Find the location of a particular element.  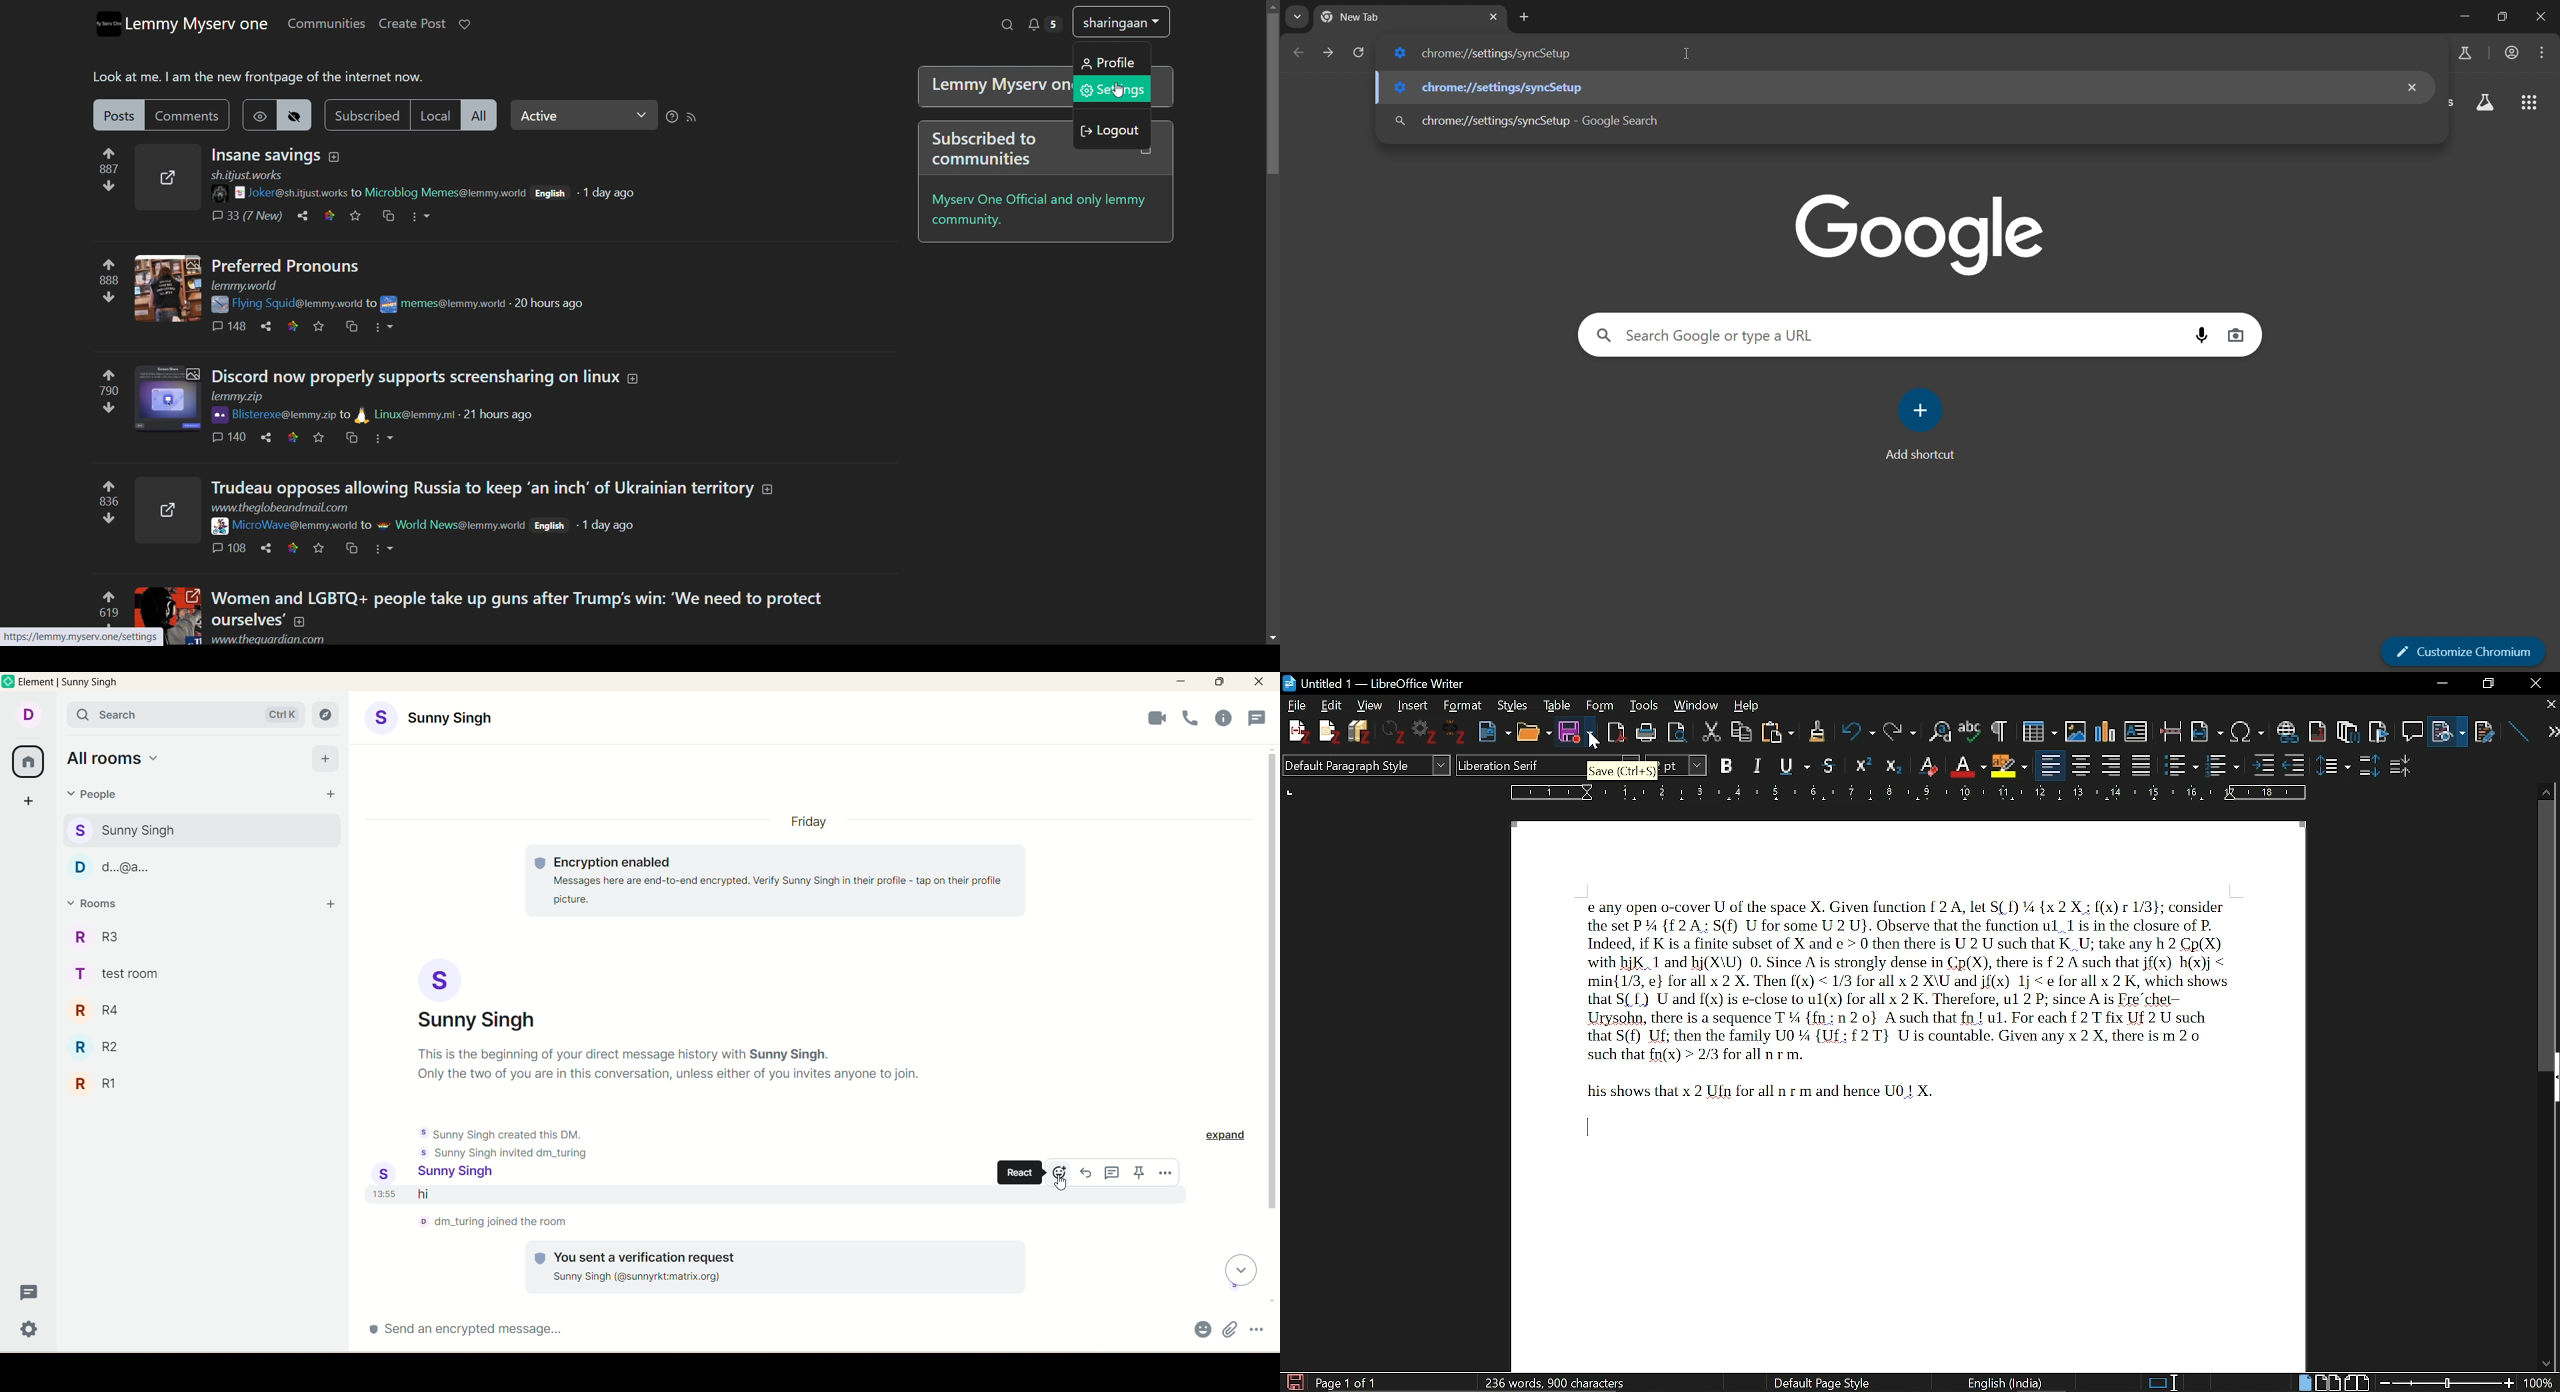

toggle ordered lists is located at coordinates (2224, 764).